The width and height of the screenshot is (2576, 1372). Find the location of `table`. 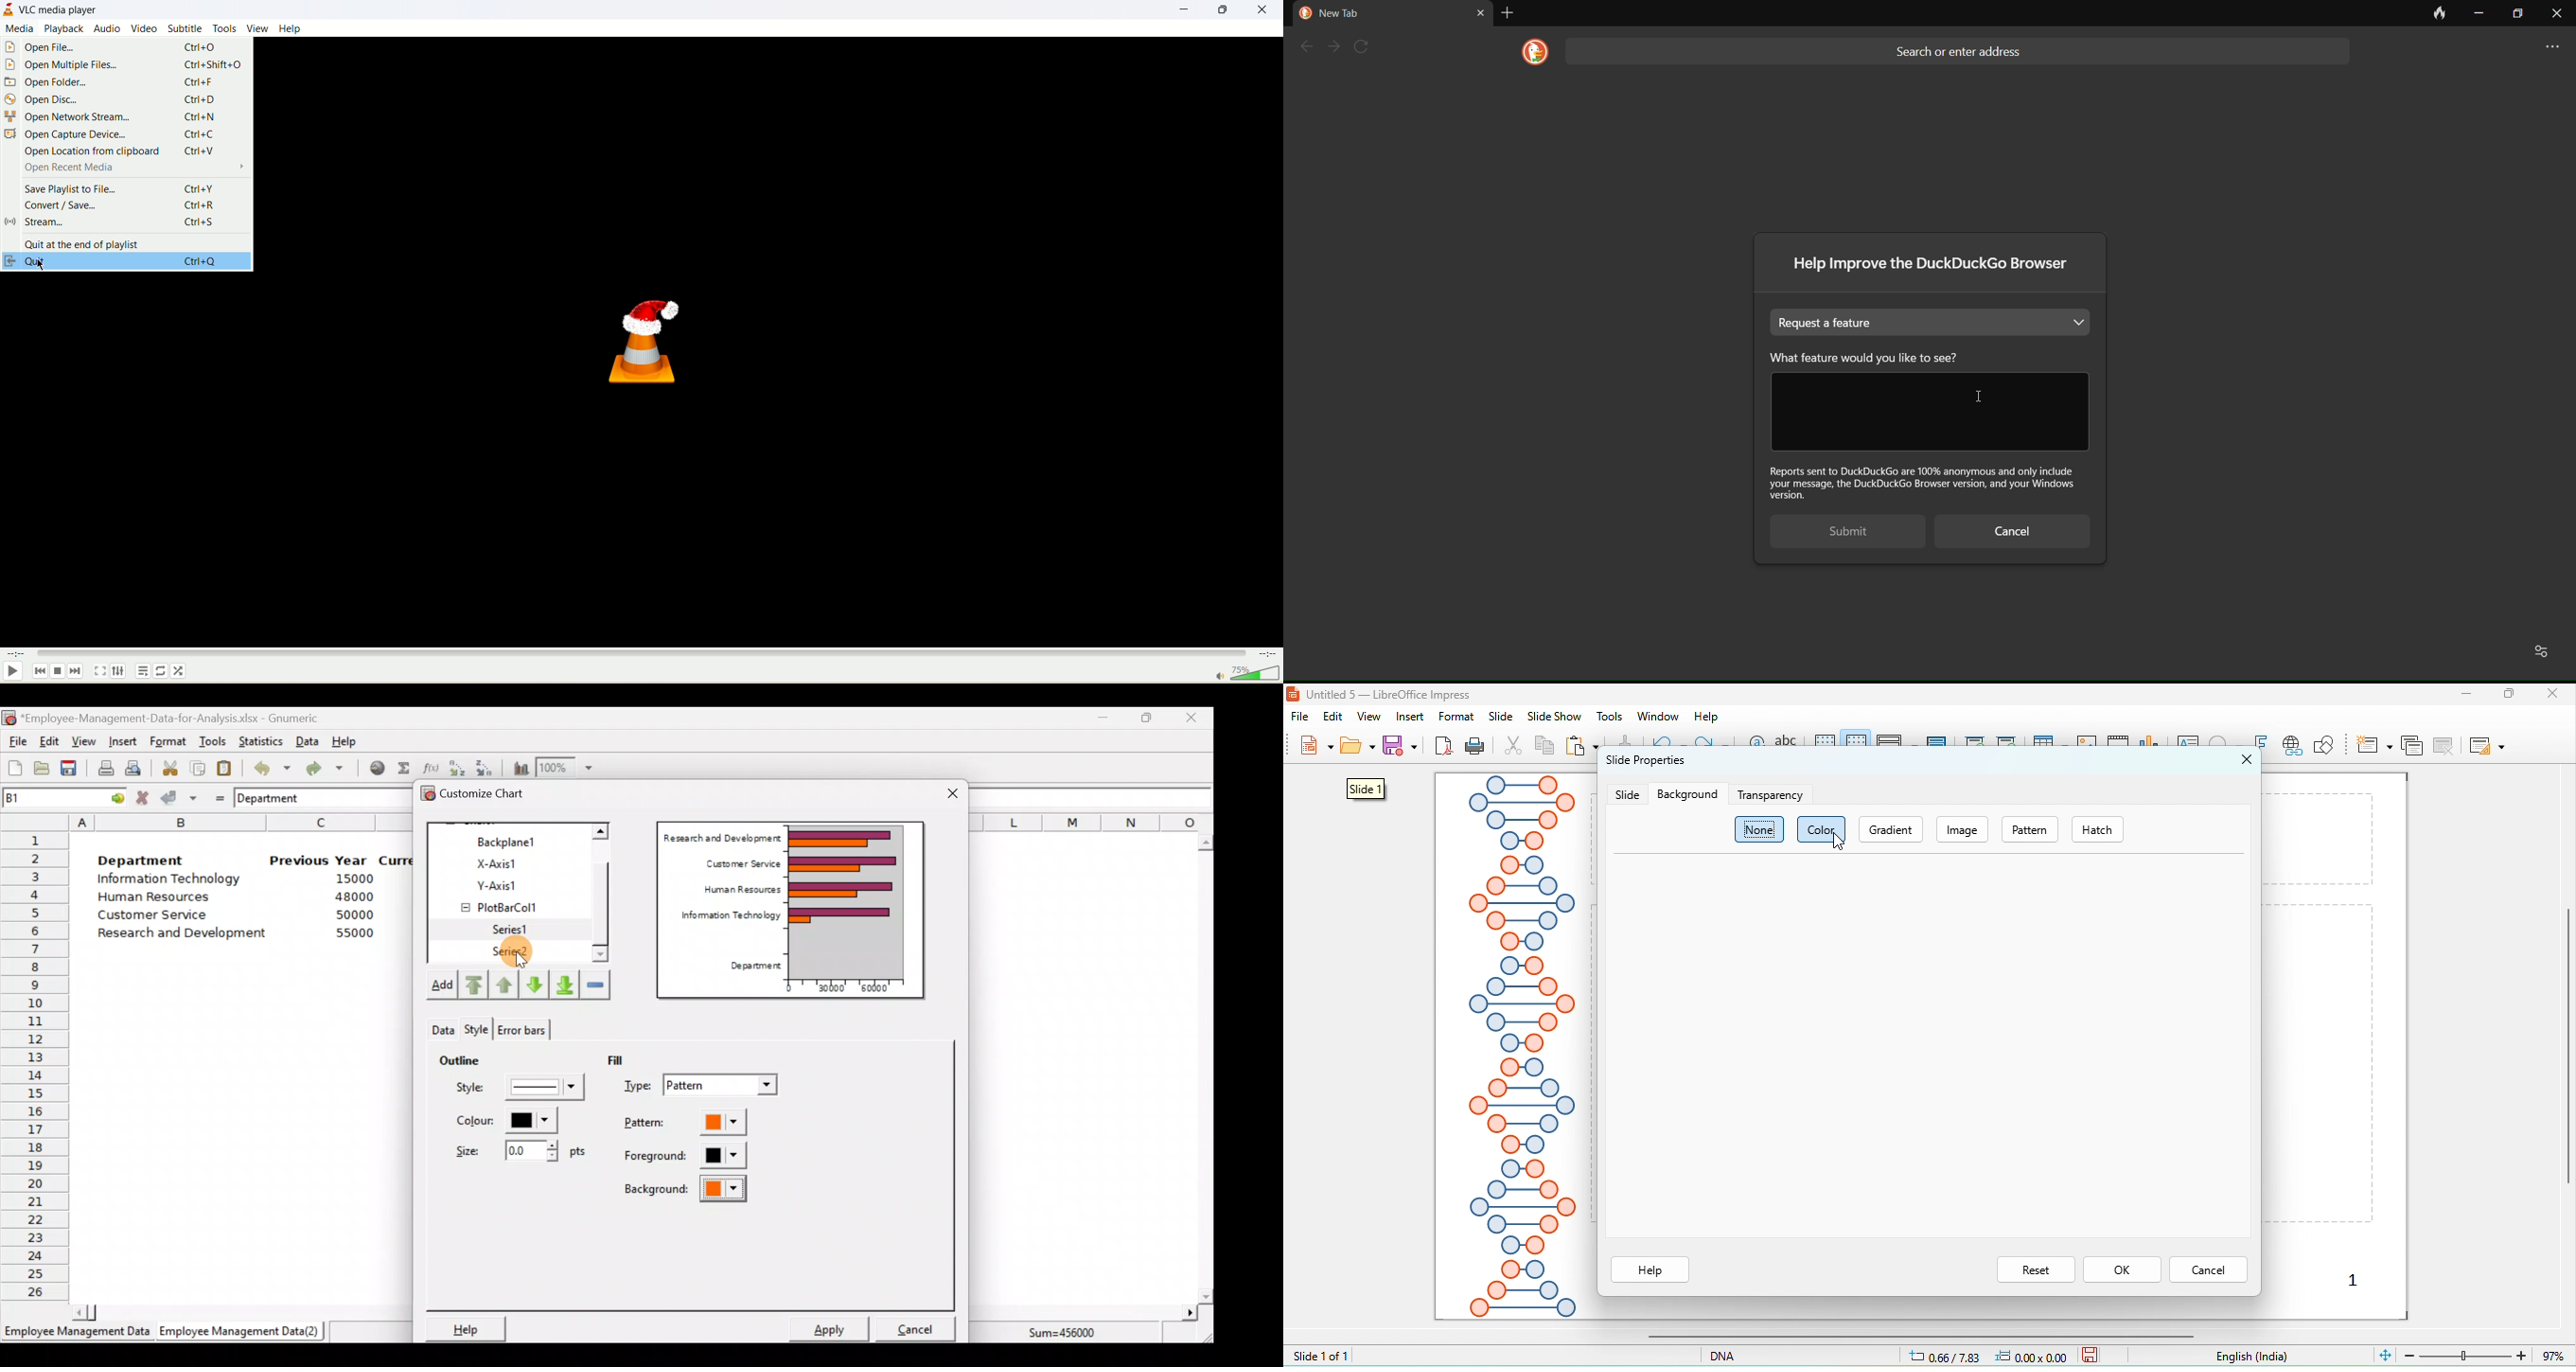

table is located at coordinates (2050, 745).